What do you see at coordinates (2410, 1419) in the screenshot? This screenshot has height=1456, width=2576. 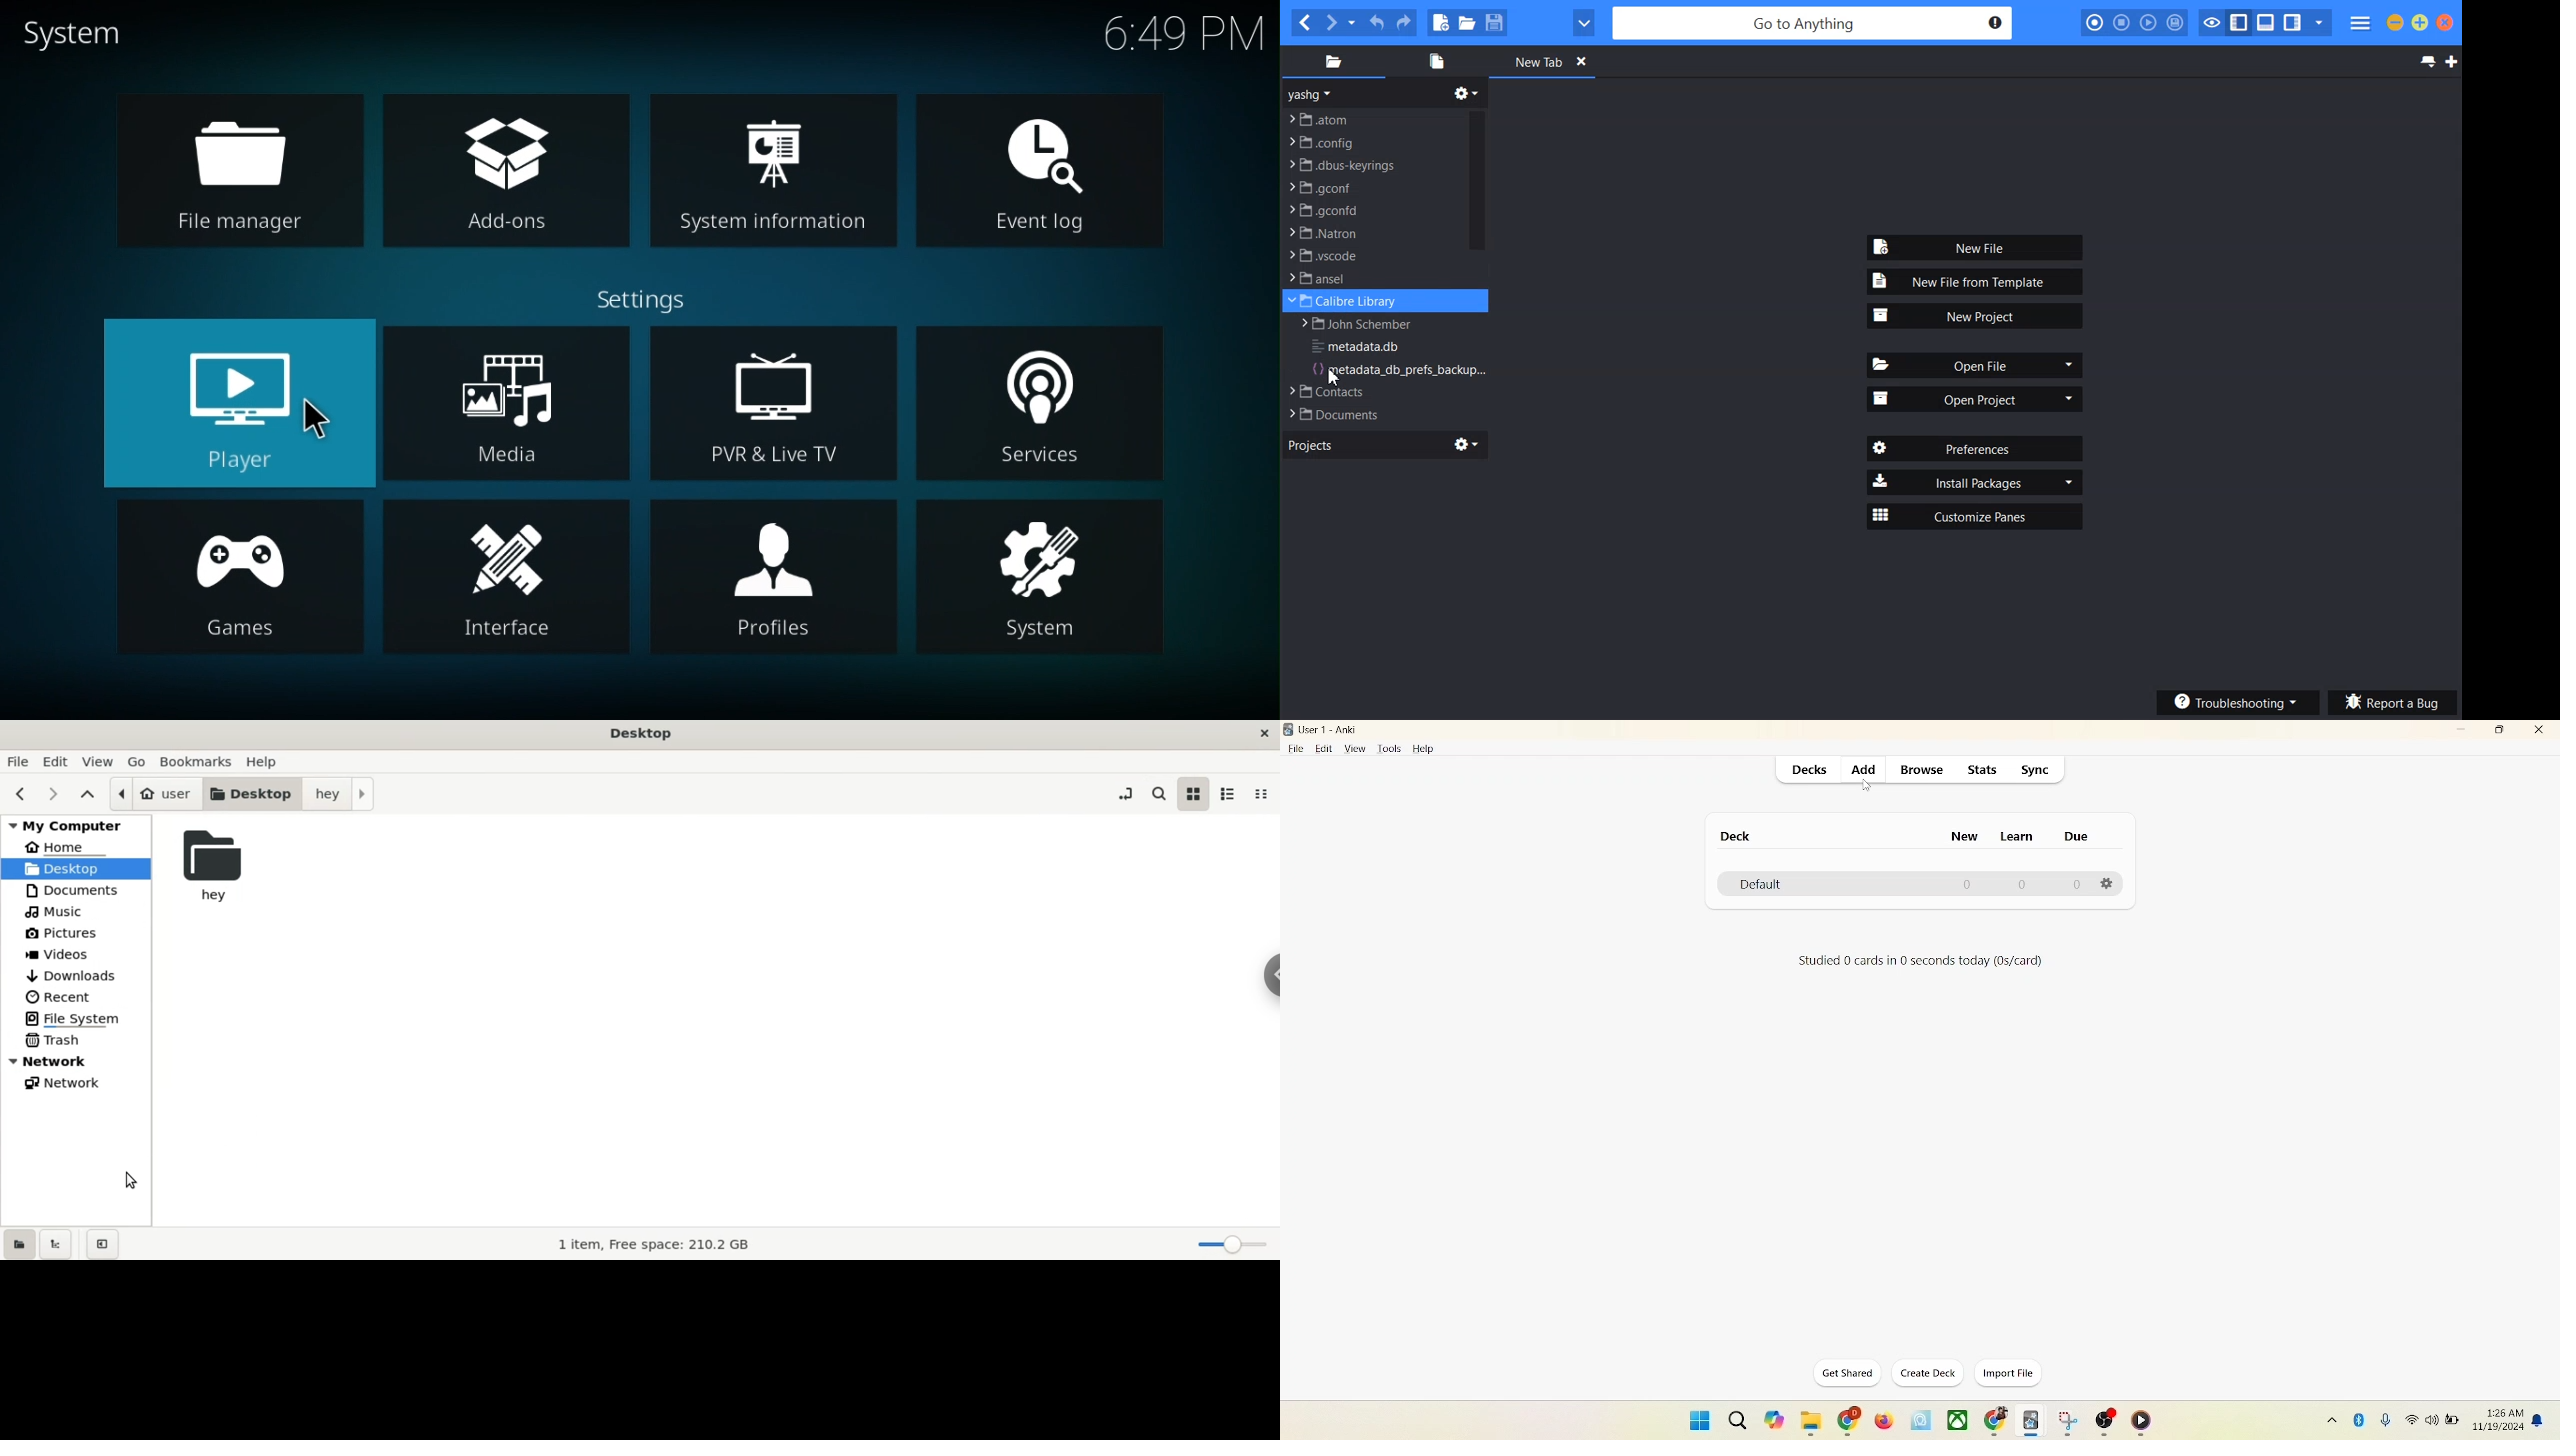 I see `wifi` at bounding box center [2410, 1419].